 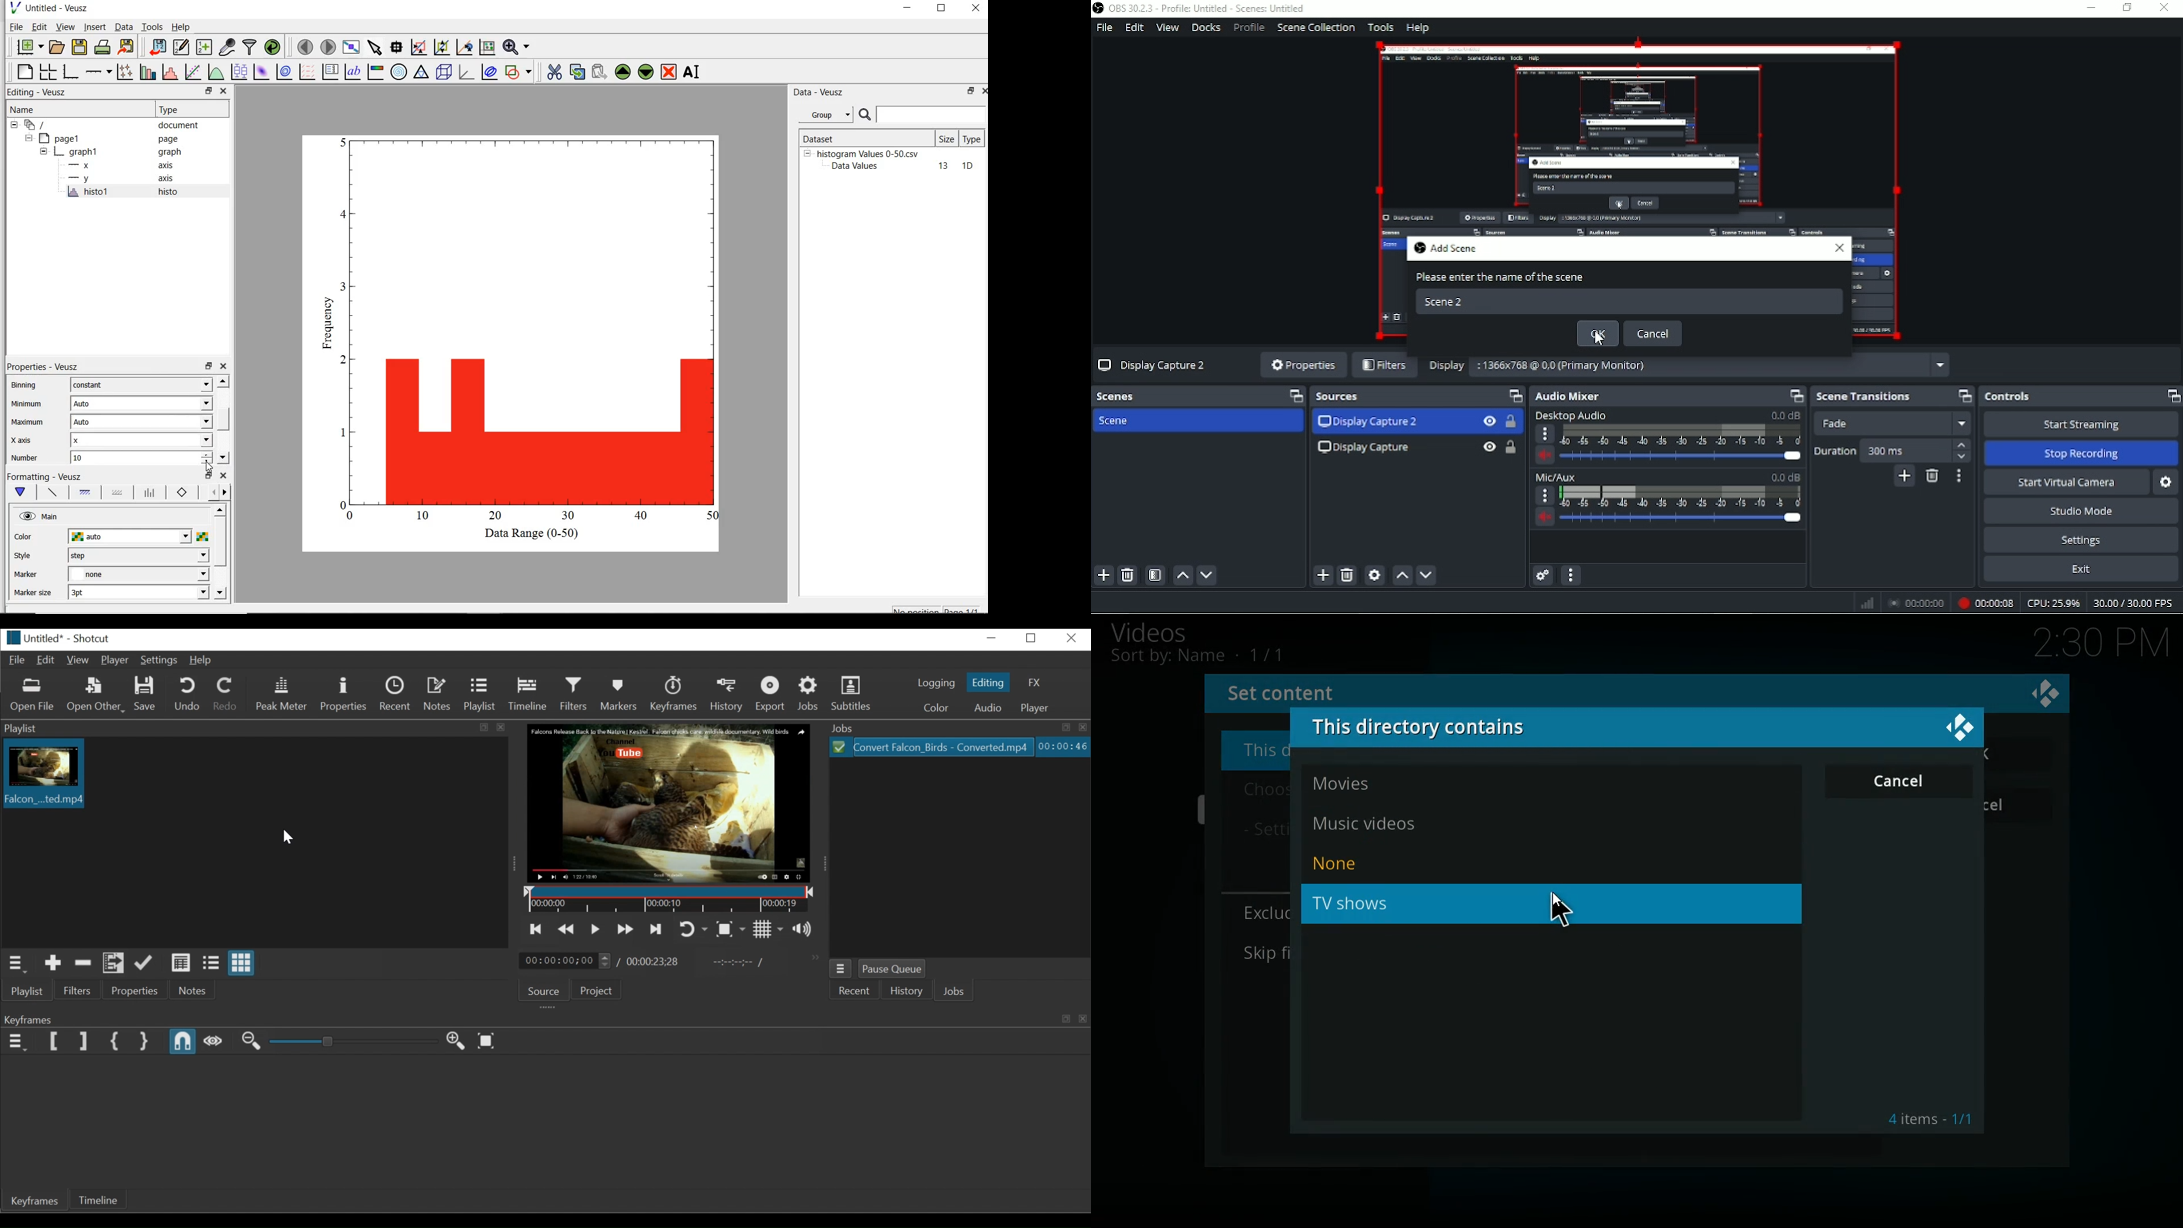 I want to click on move up the selected widget, so click(x=622, y=72).